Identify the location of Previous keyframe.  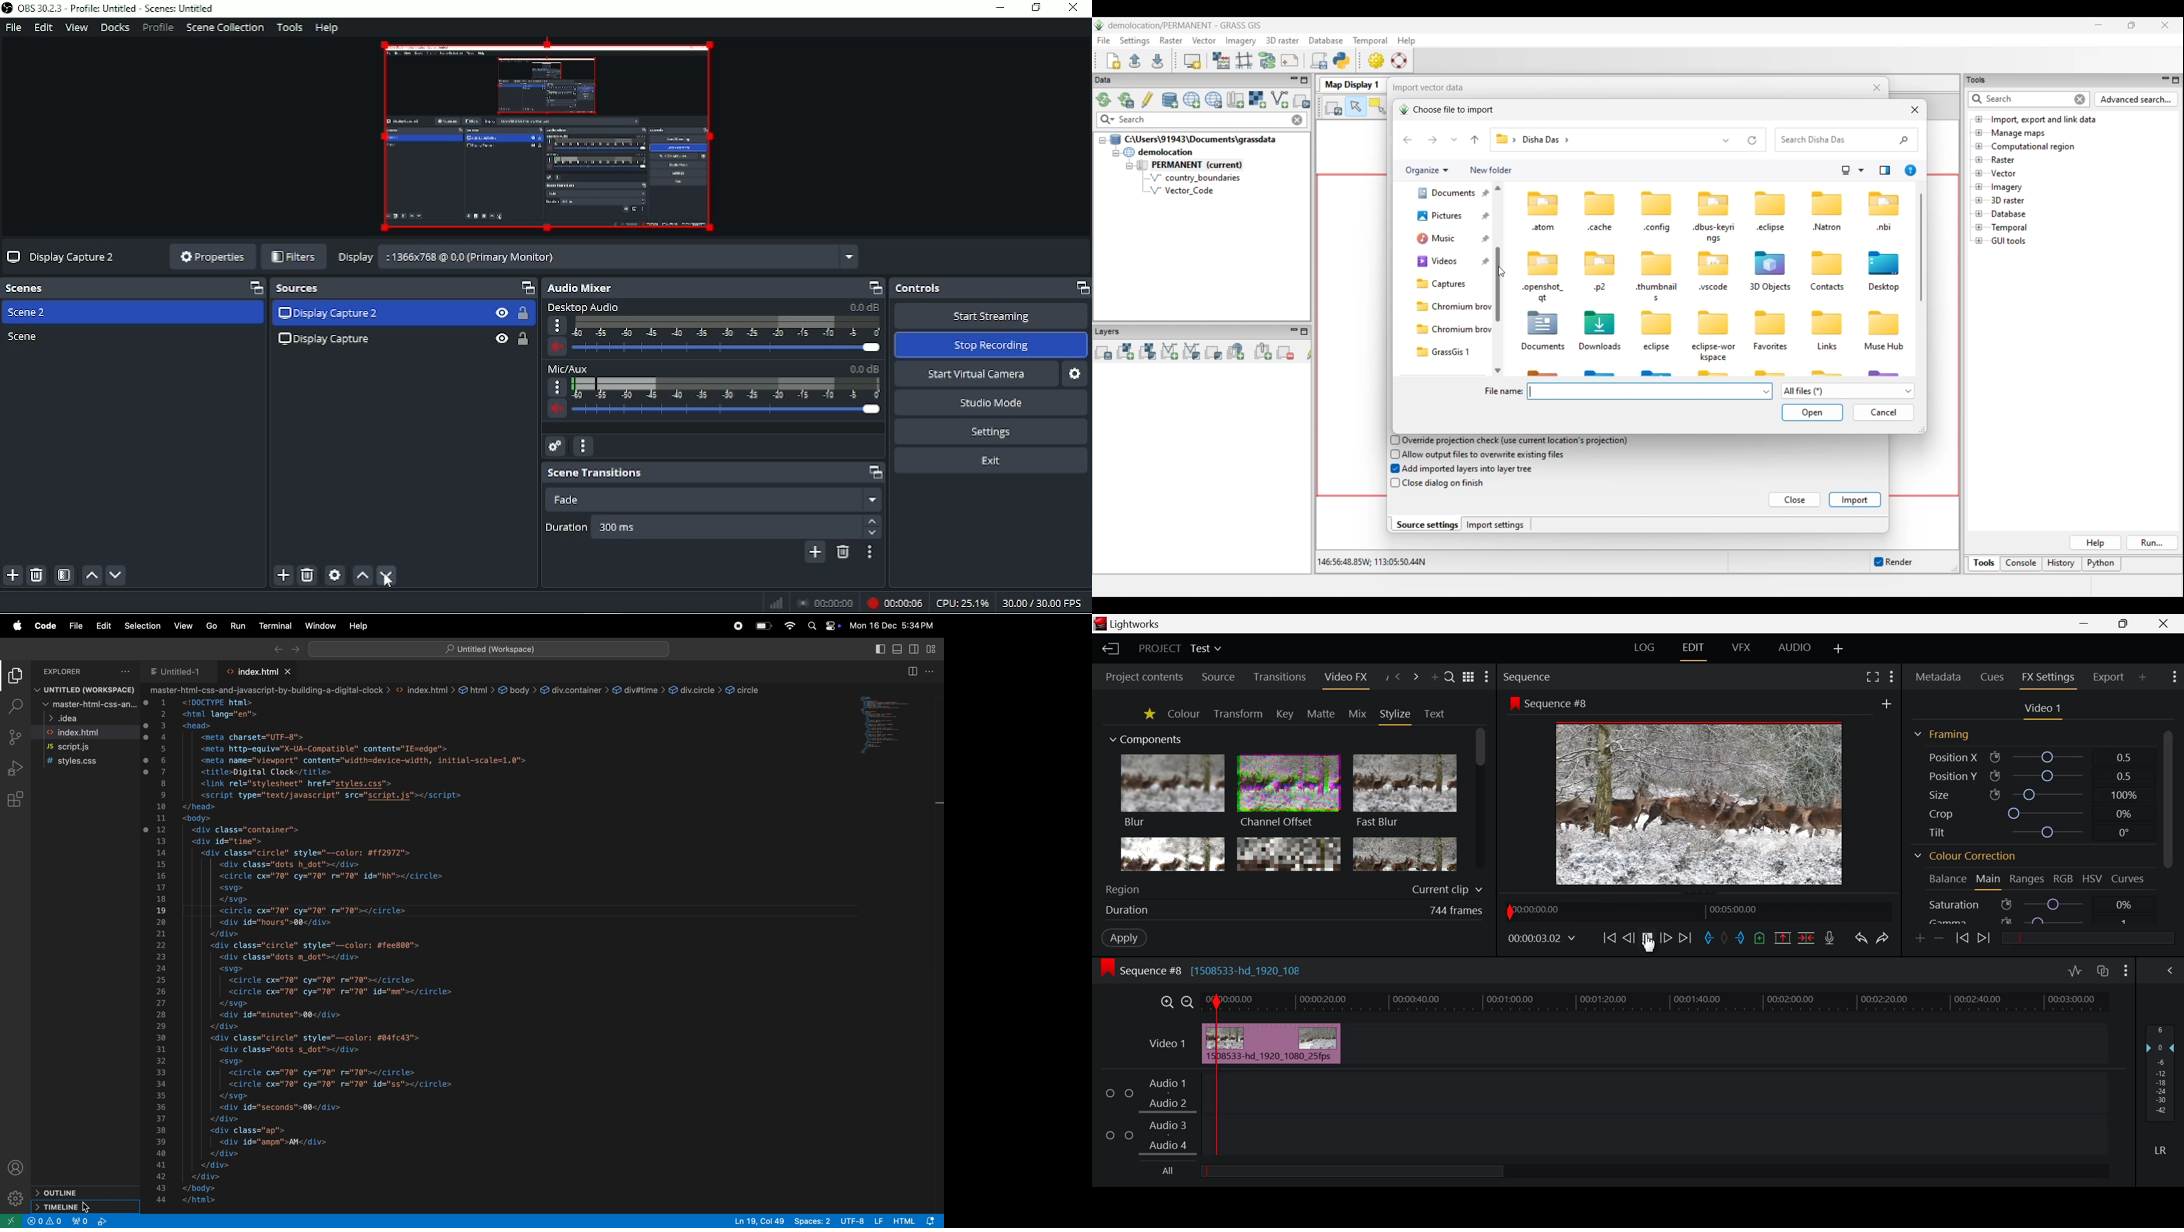
(1961, 939).